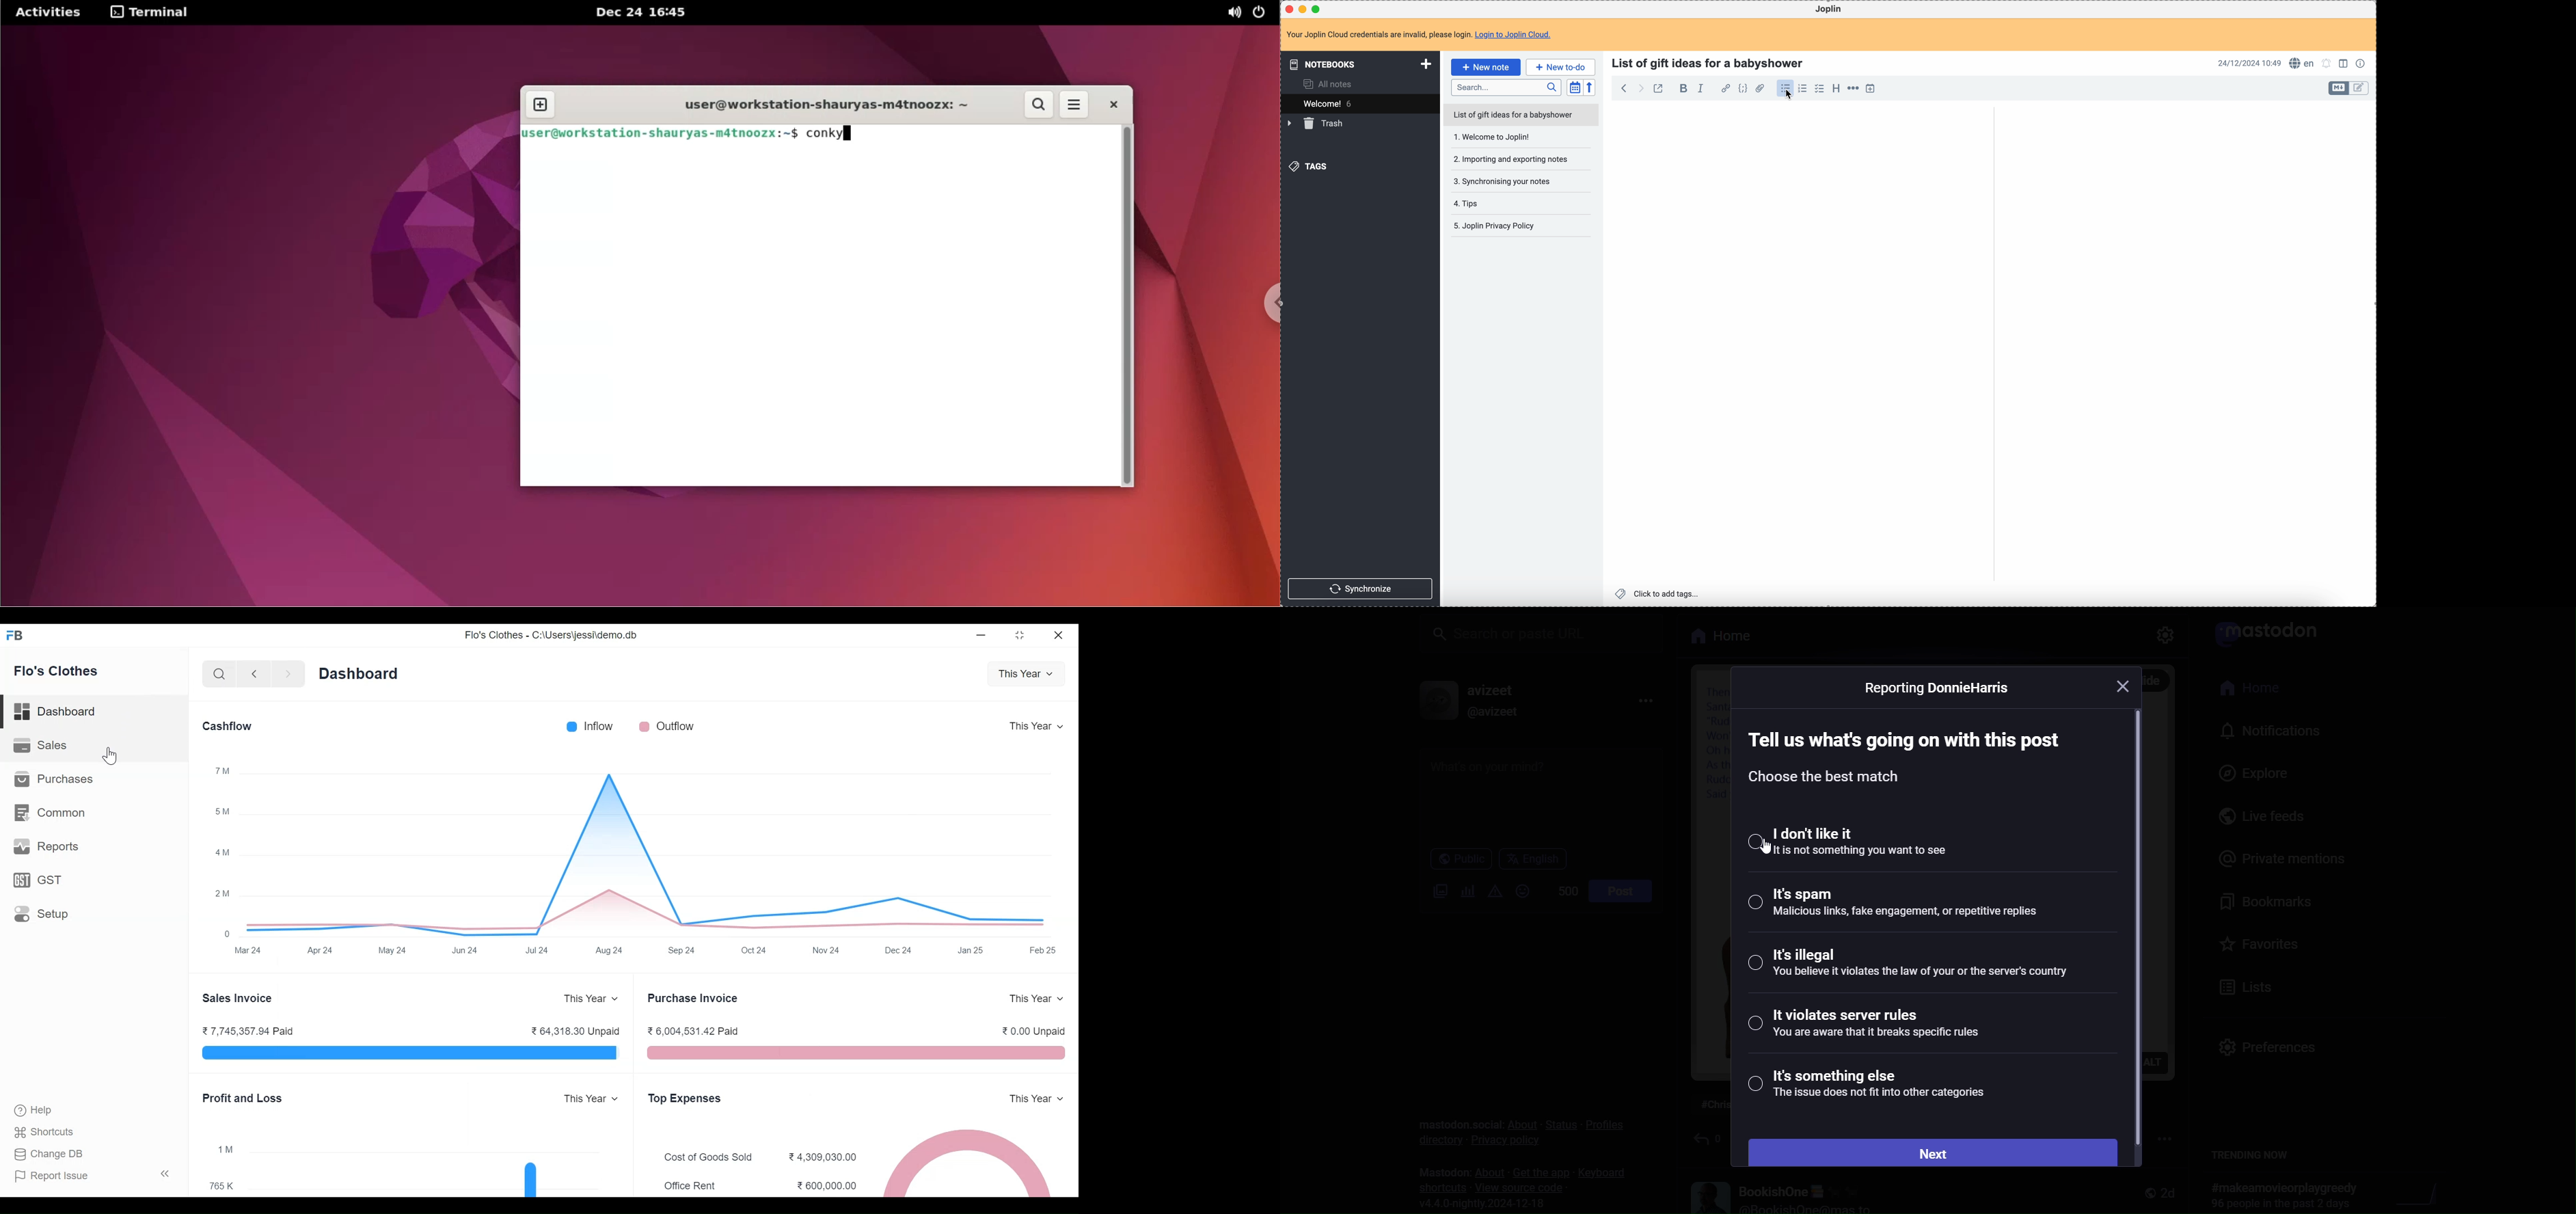 The image size is (2576, 1232). Describe the element at coordinates (695, 1186) in the screenshot. I see `Office Rent` at that location.